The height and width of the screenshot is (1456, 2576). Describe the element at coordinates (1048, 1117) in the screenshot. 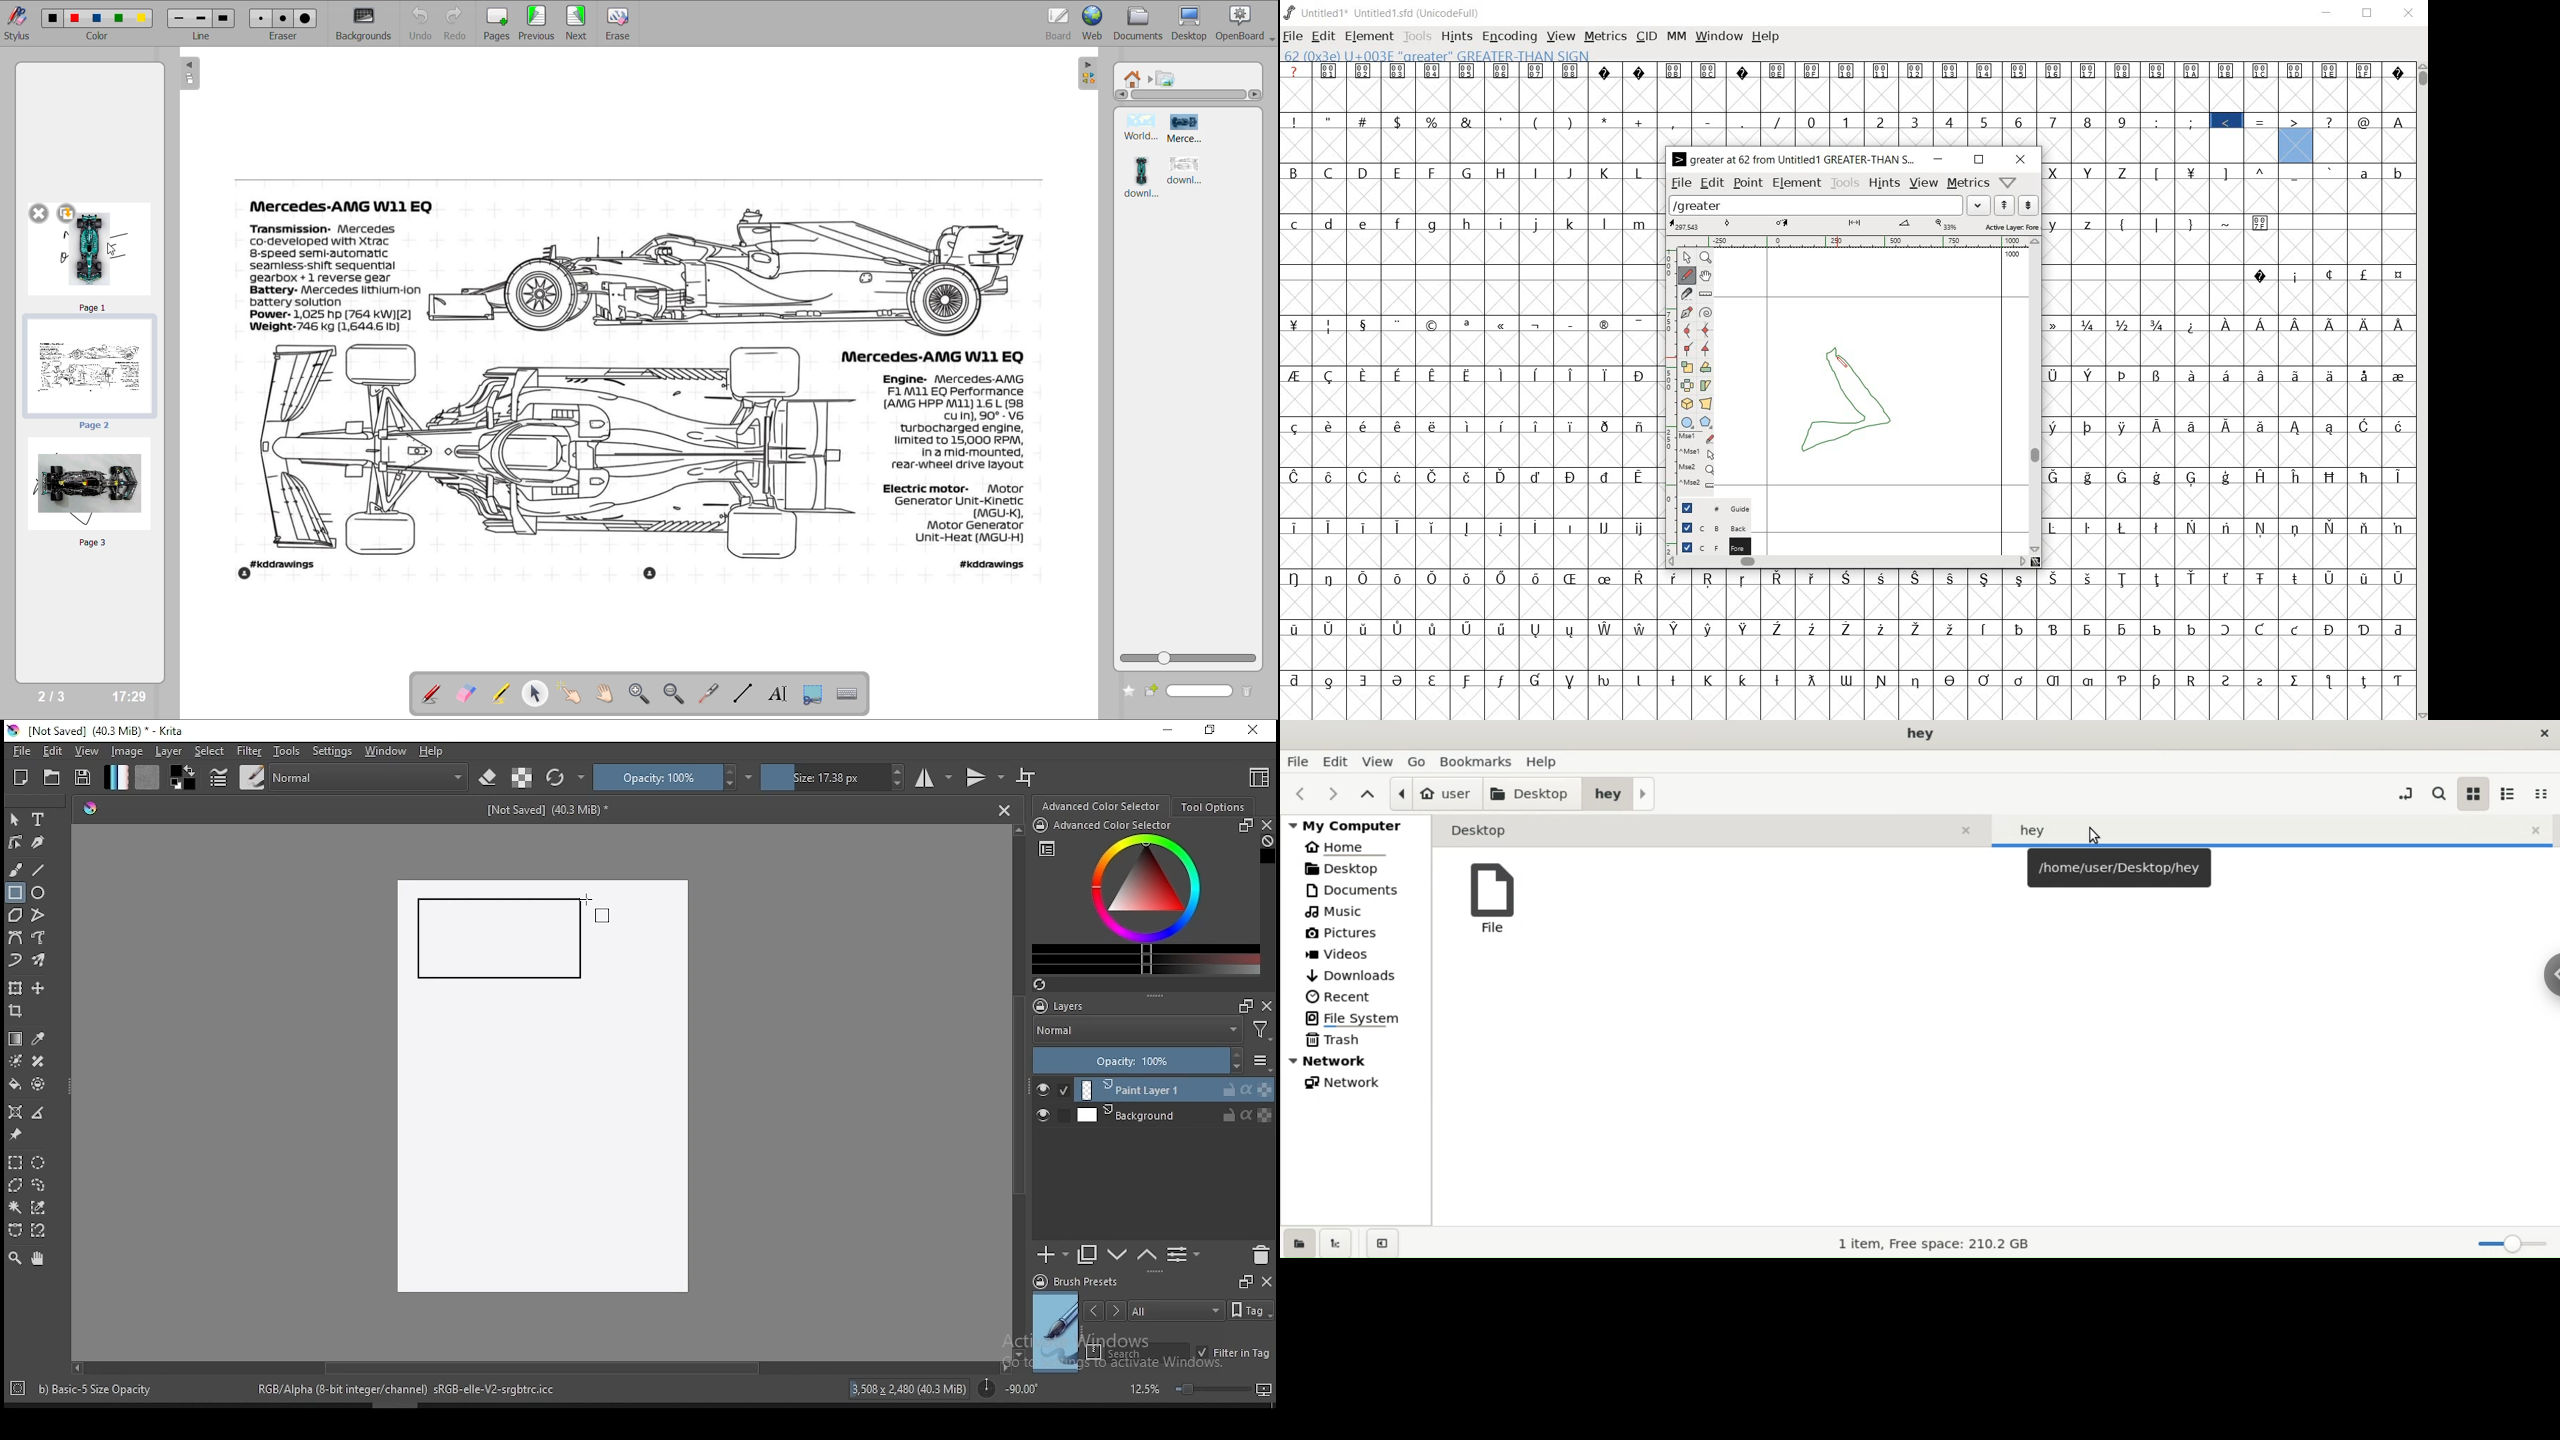

I see `layer visibility on/off` at that location.